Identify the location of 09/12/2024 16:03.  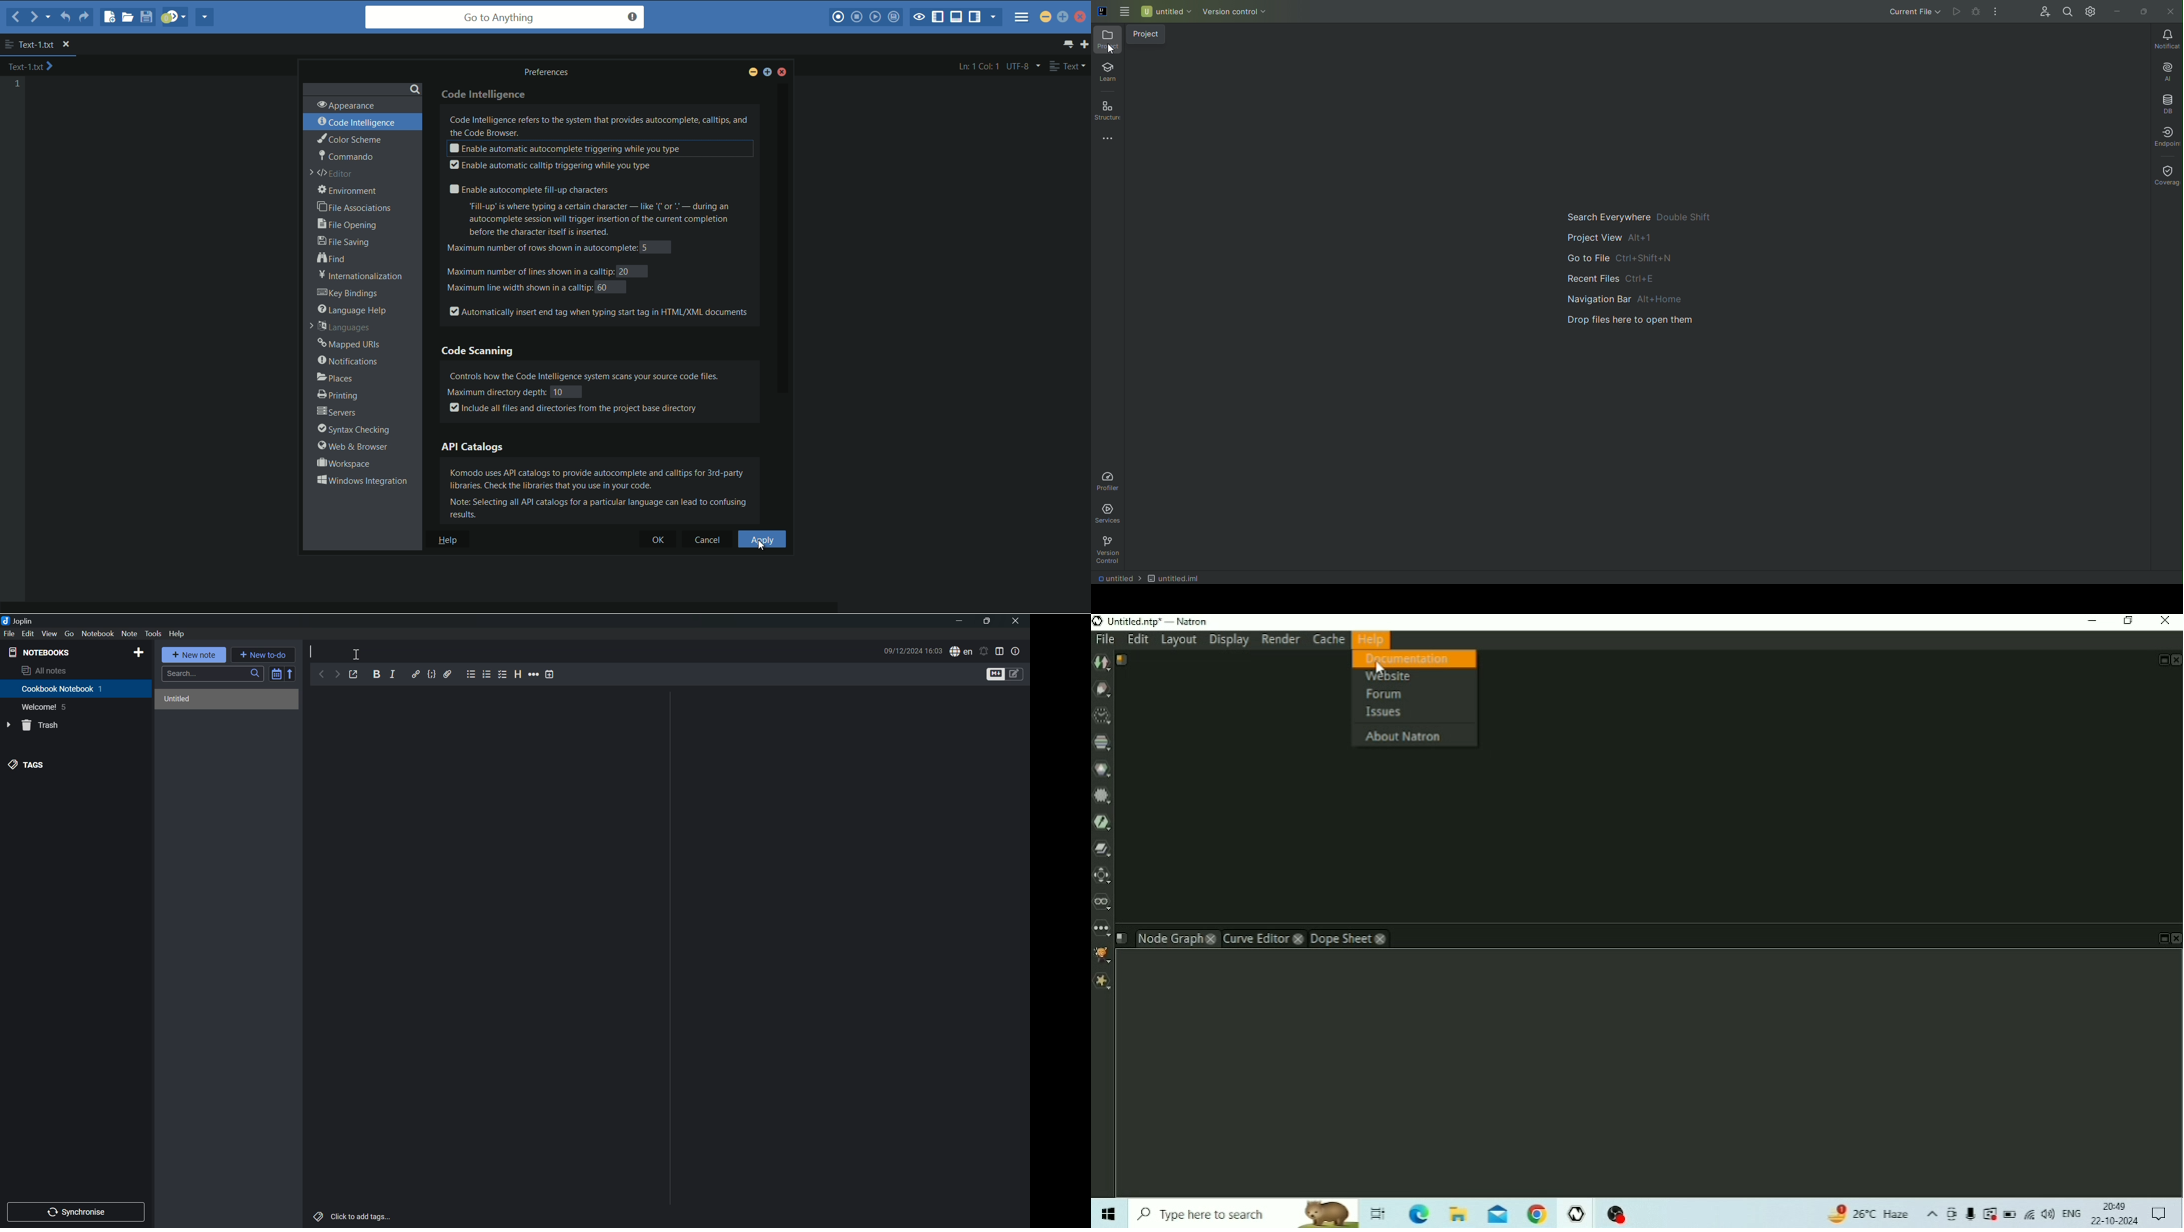
(912, 651).